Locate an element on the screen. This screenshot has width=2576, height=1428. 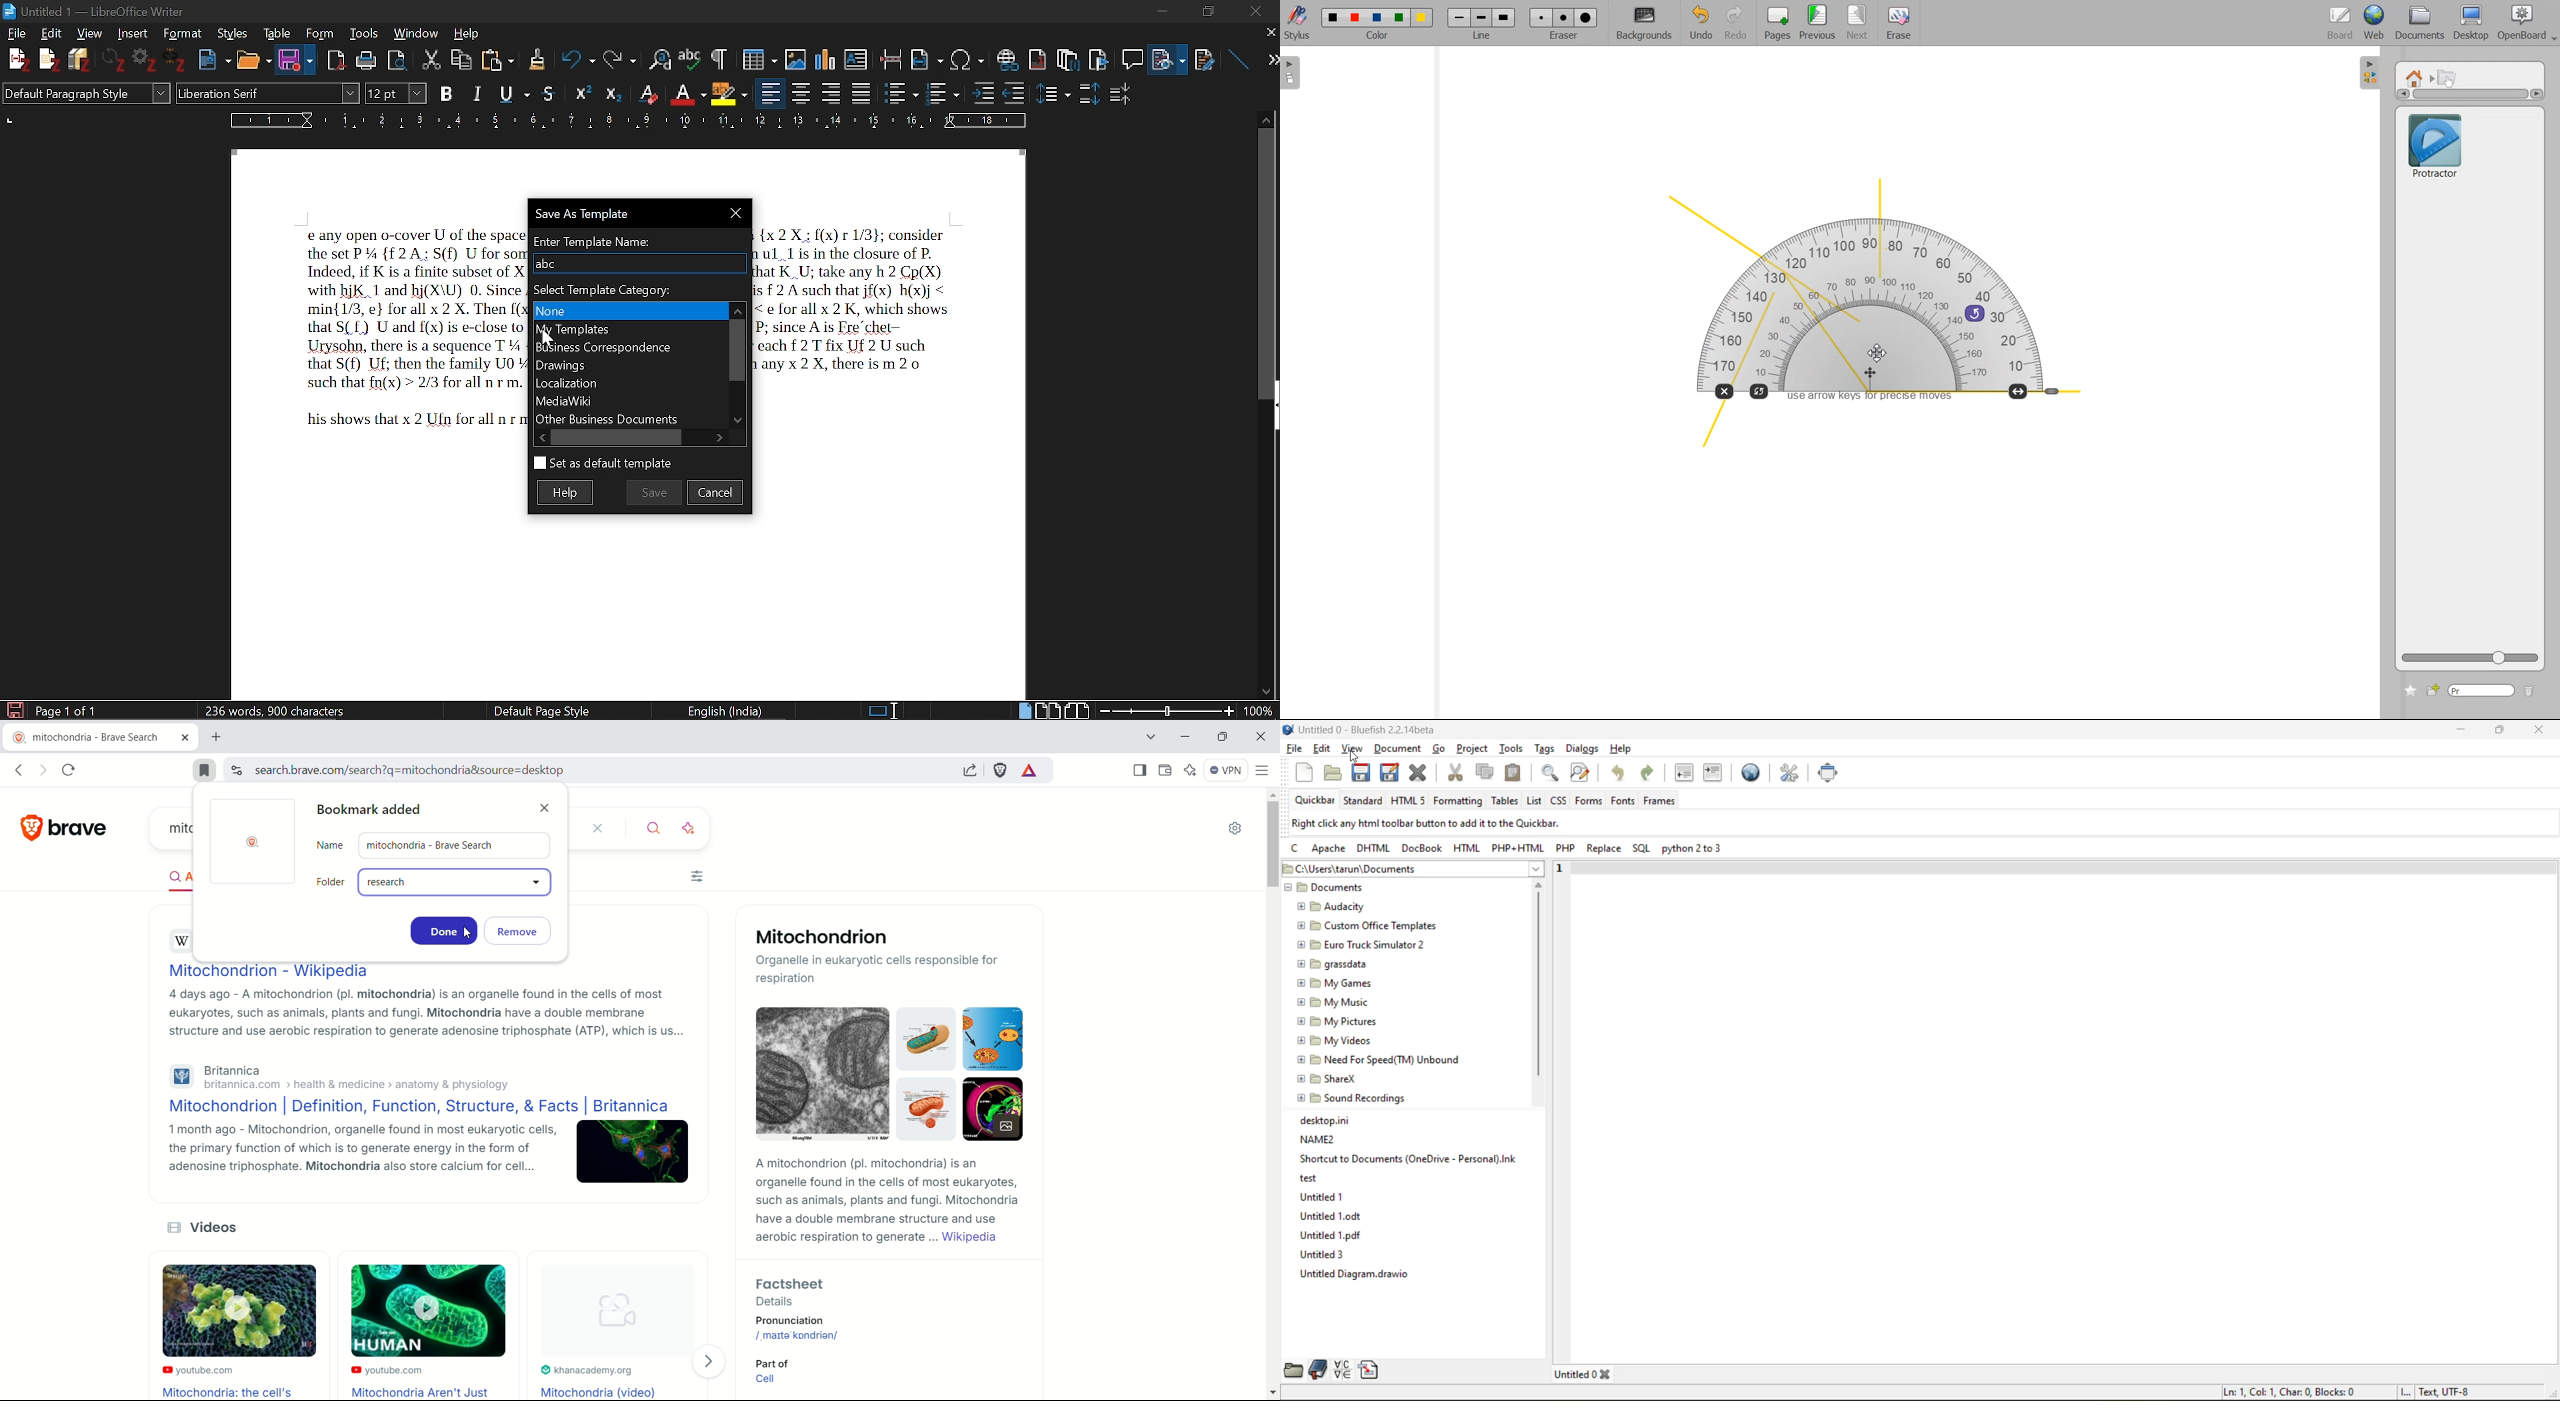
Insert comment is located at coordinates (1131, 55).